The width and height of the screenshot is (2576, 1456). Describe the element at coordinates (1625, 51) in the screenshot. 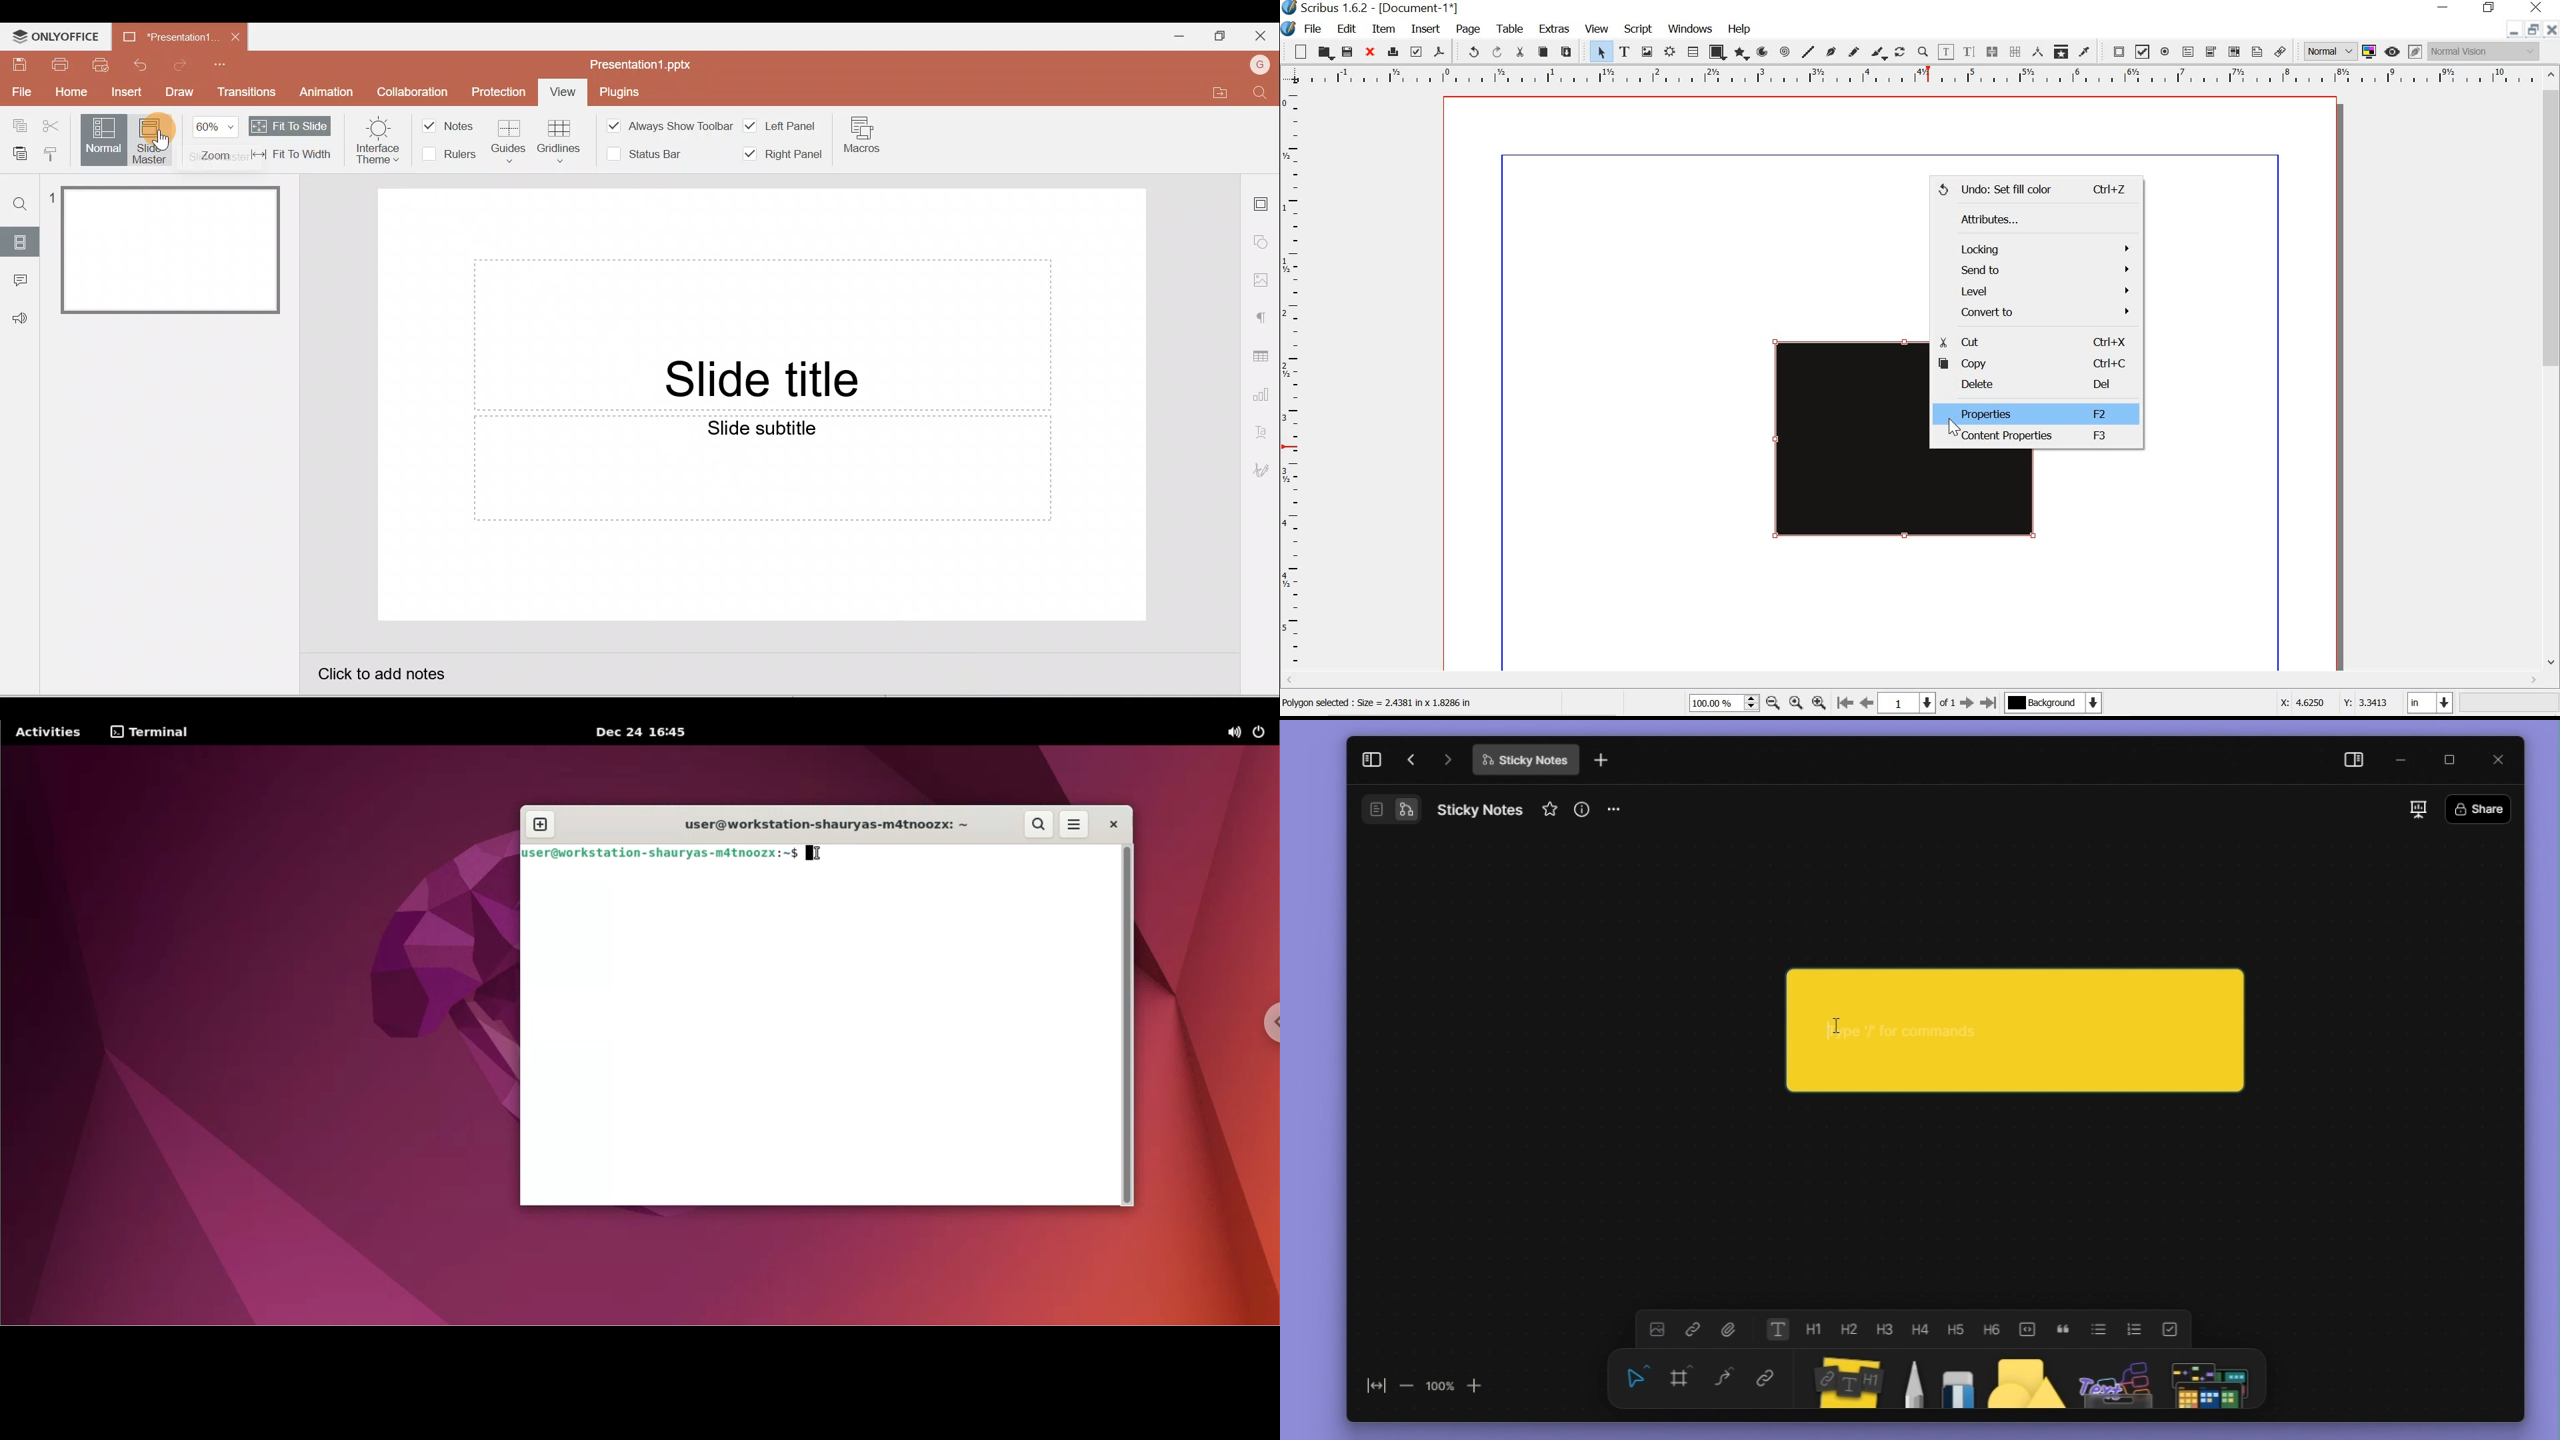

I see `text frame` at that location.